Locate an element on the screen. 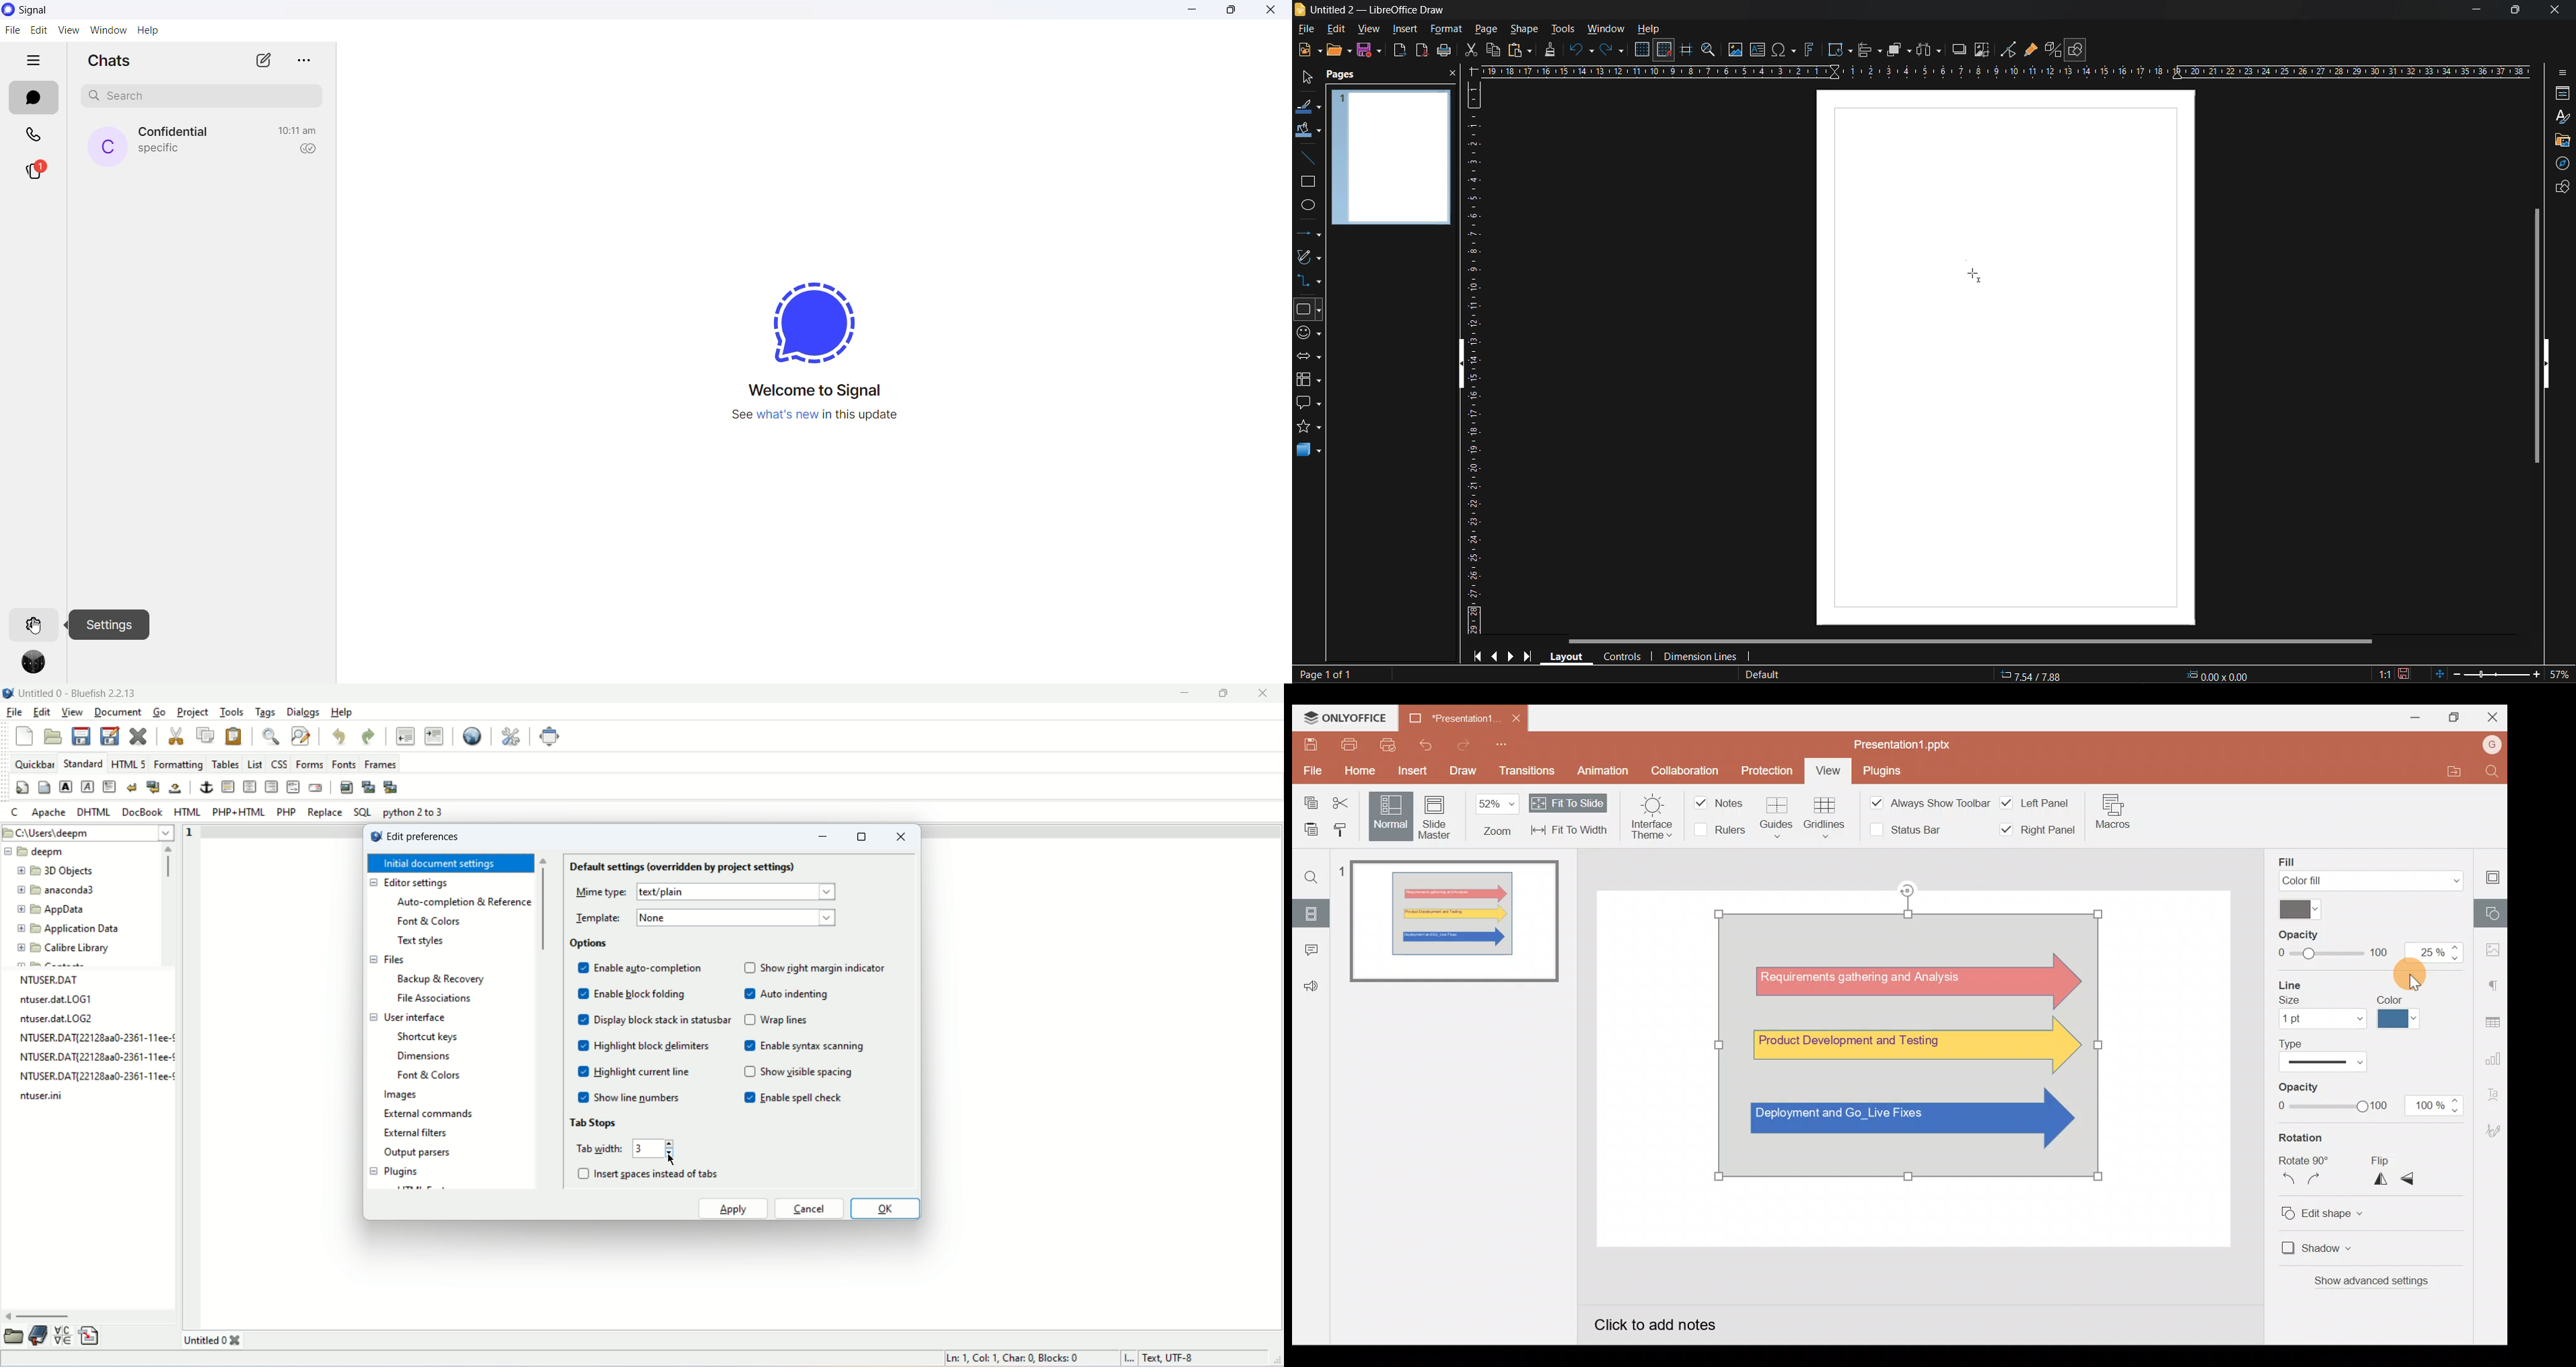 This screenshot has width=2576, height=1372. Slide master is located at coordinates (1435, 817).